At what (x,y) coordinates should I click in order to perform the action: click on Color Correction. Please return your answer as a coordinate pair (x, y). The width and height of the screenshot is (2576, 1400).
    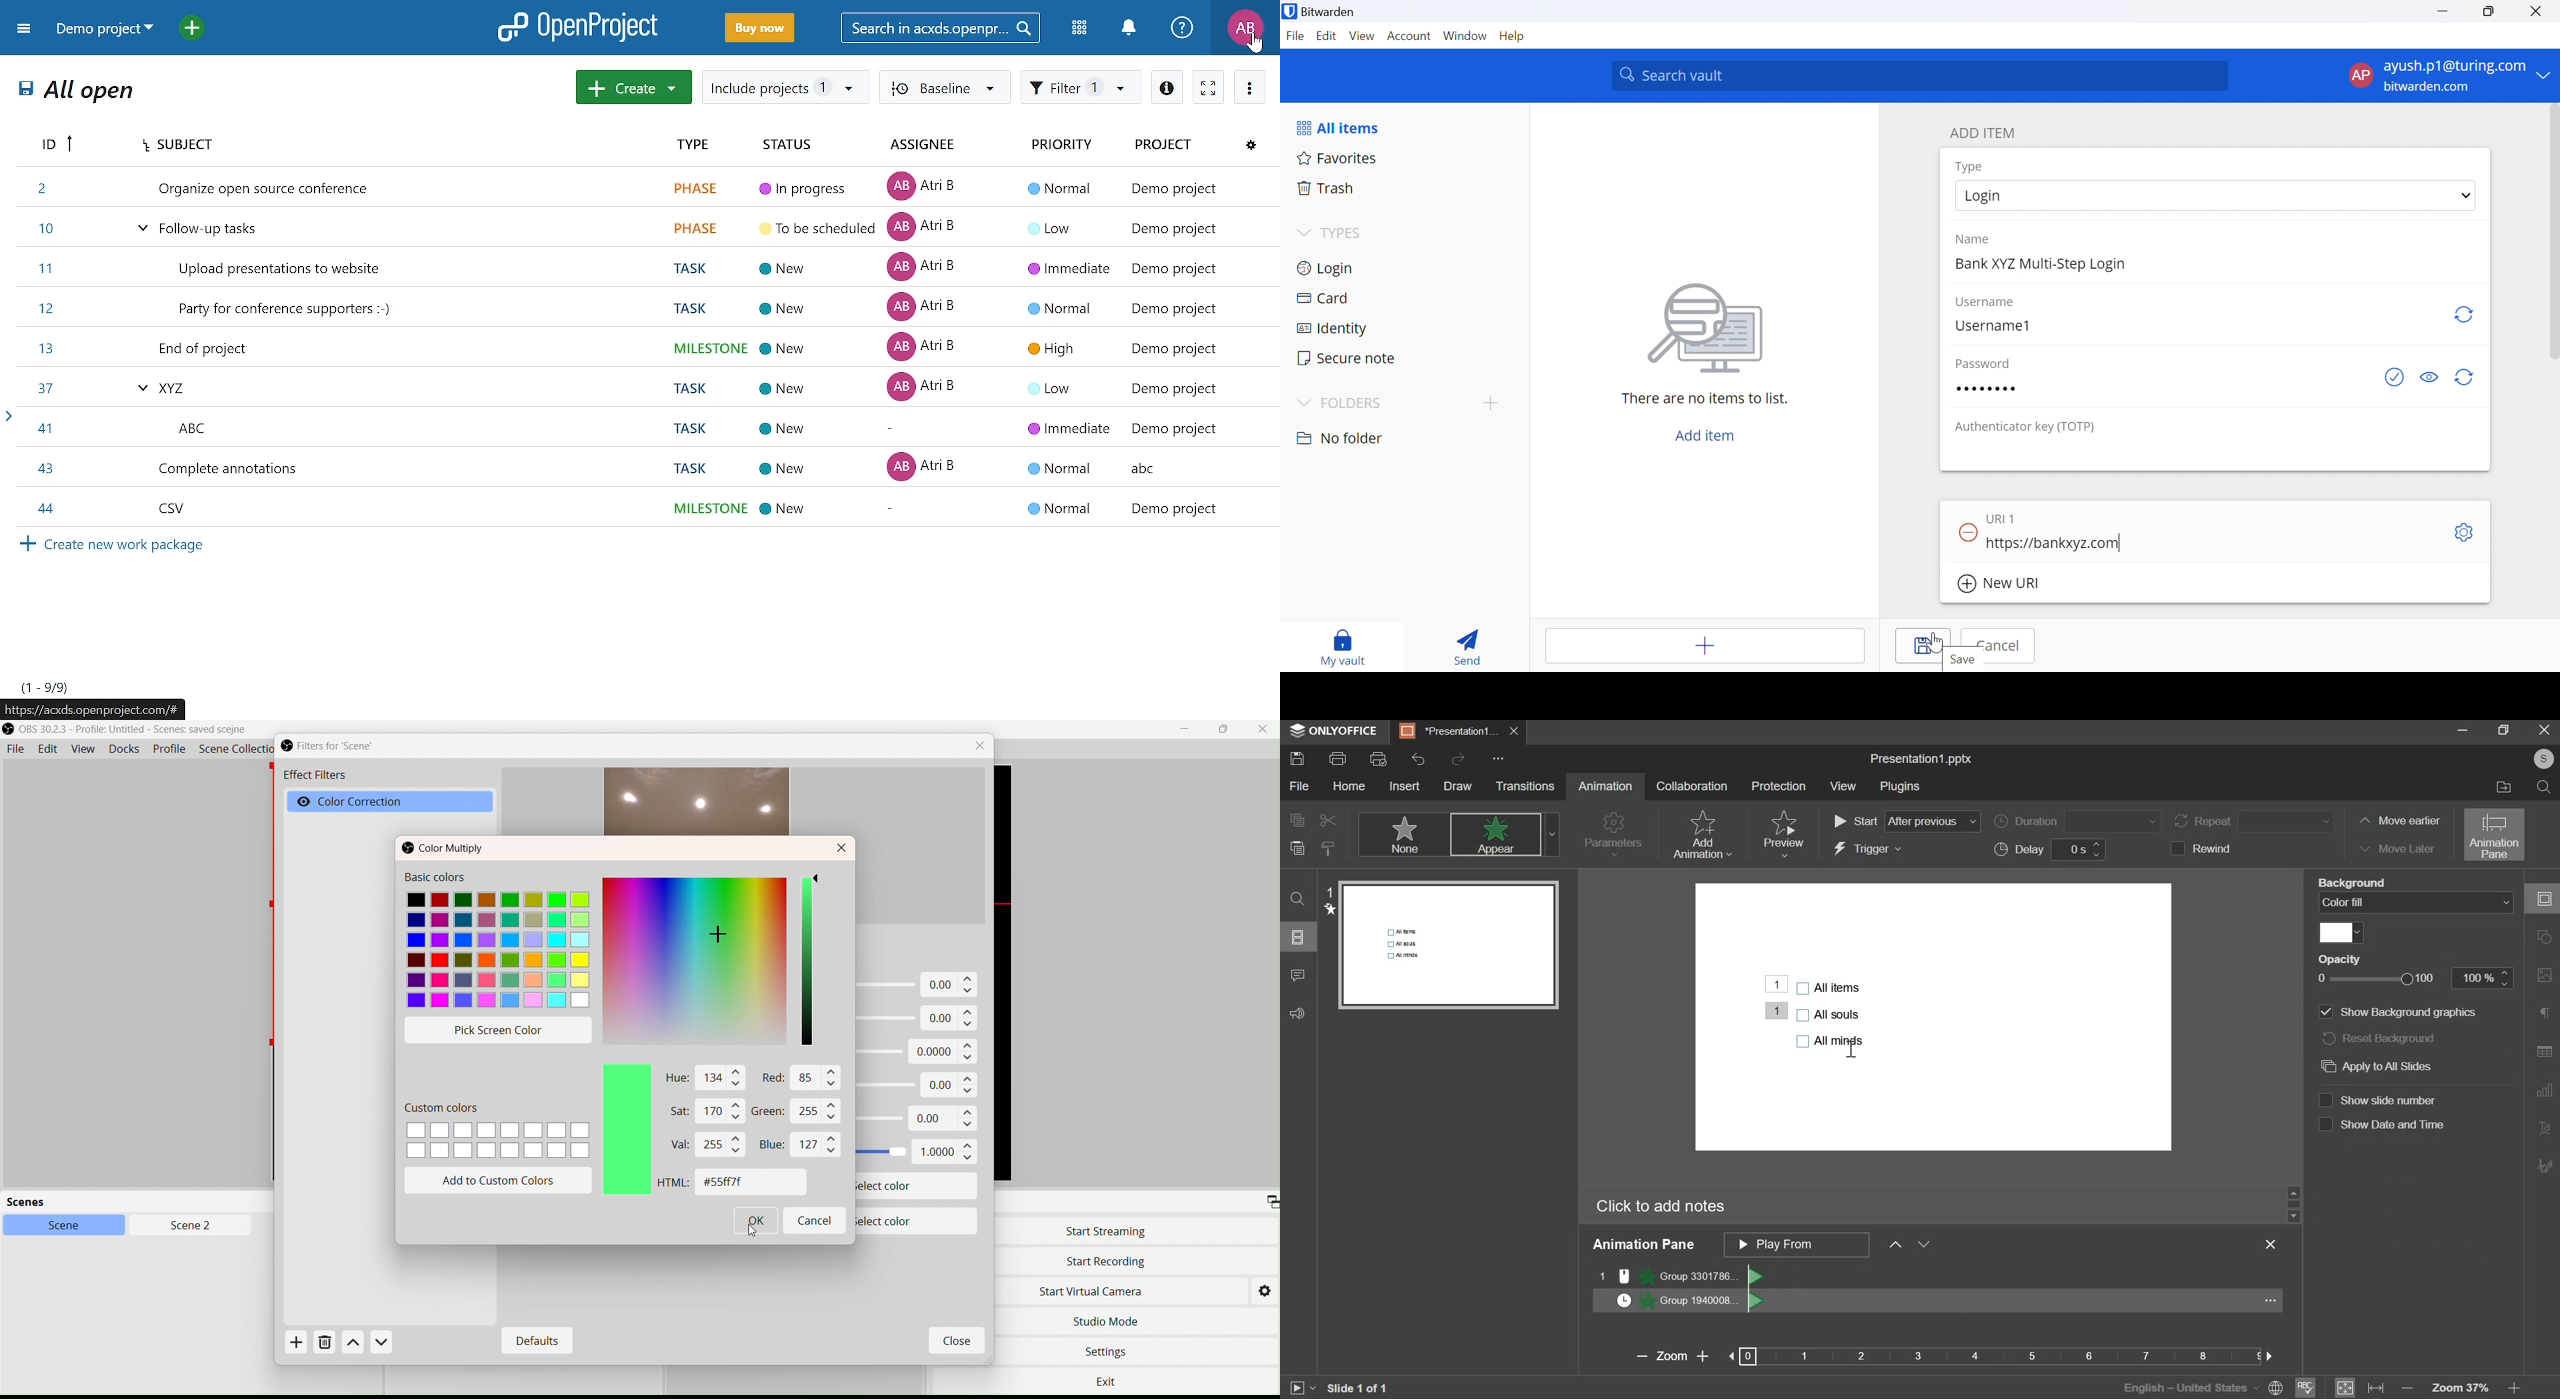
    Looking at the image, I should click on (368, 802).